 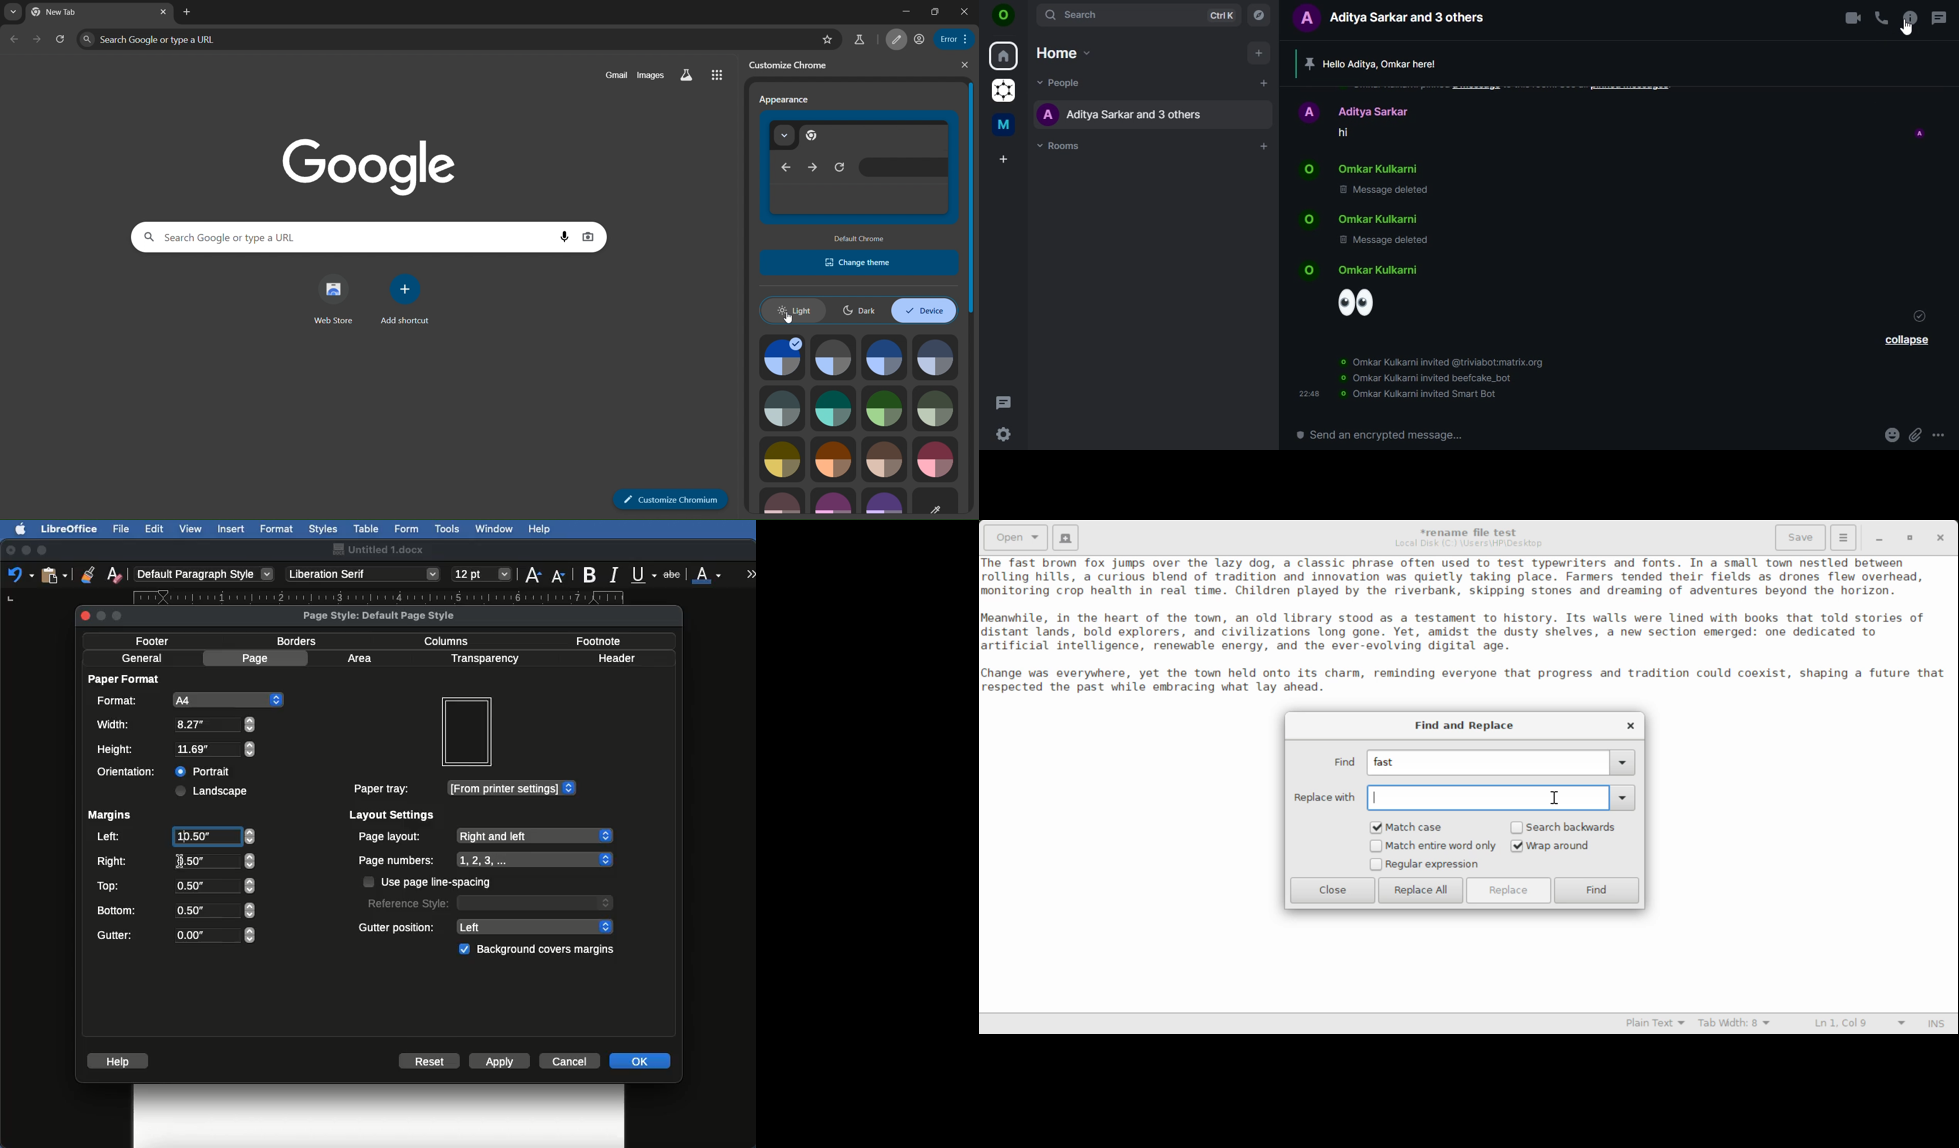 I want to click on customize chrome, so click(x=794, y=65).